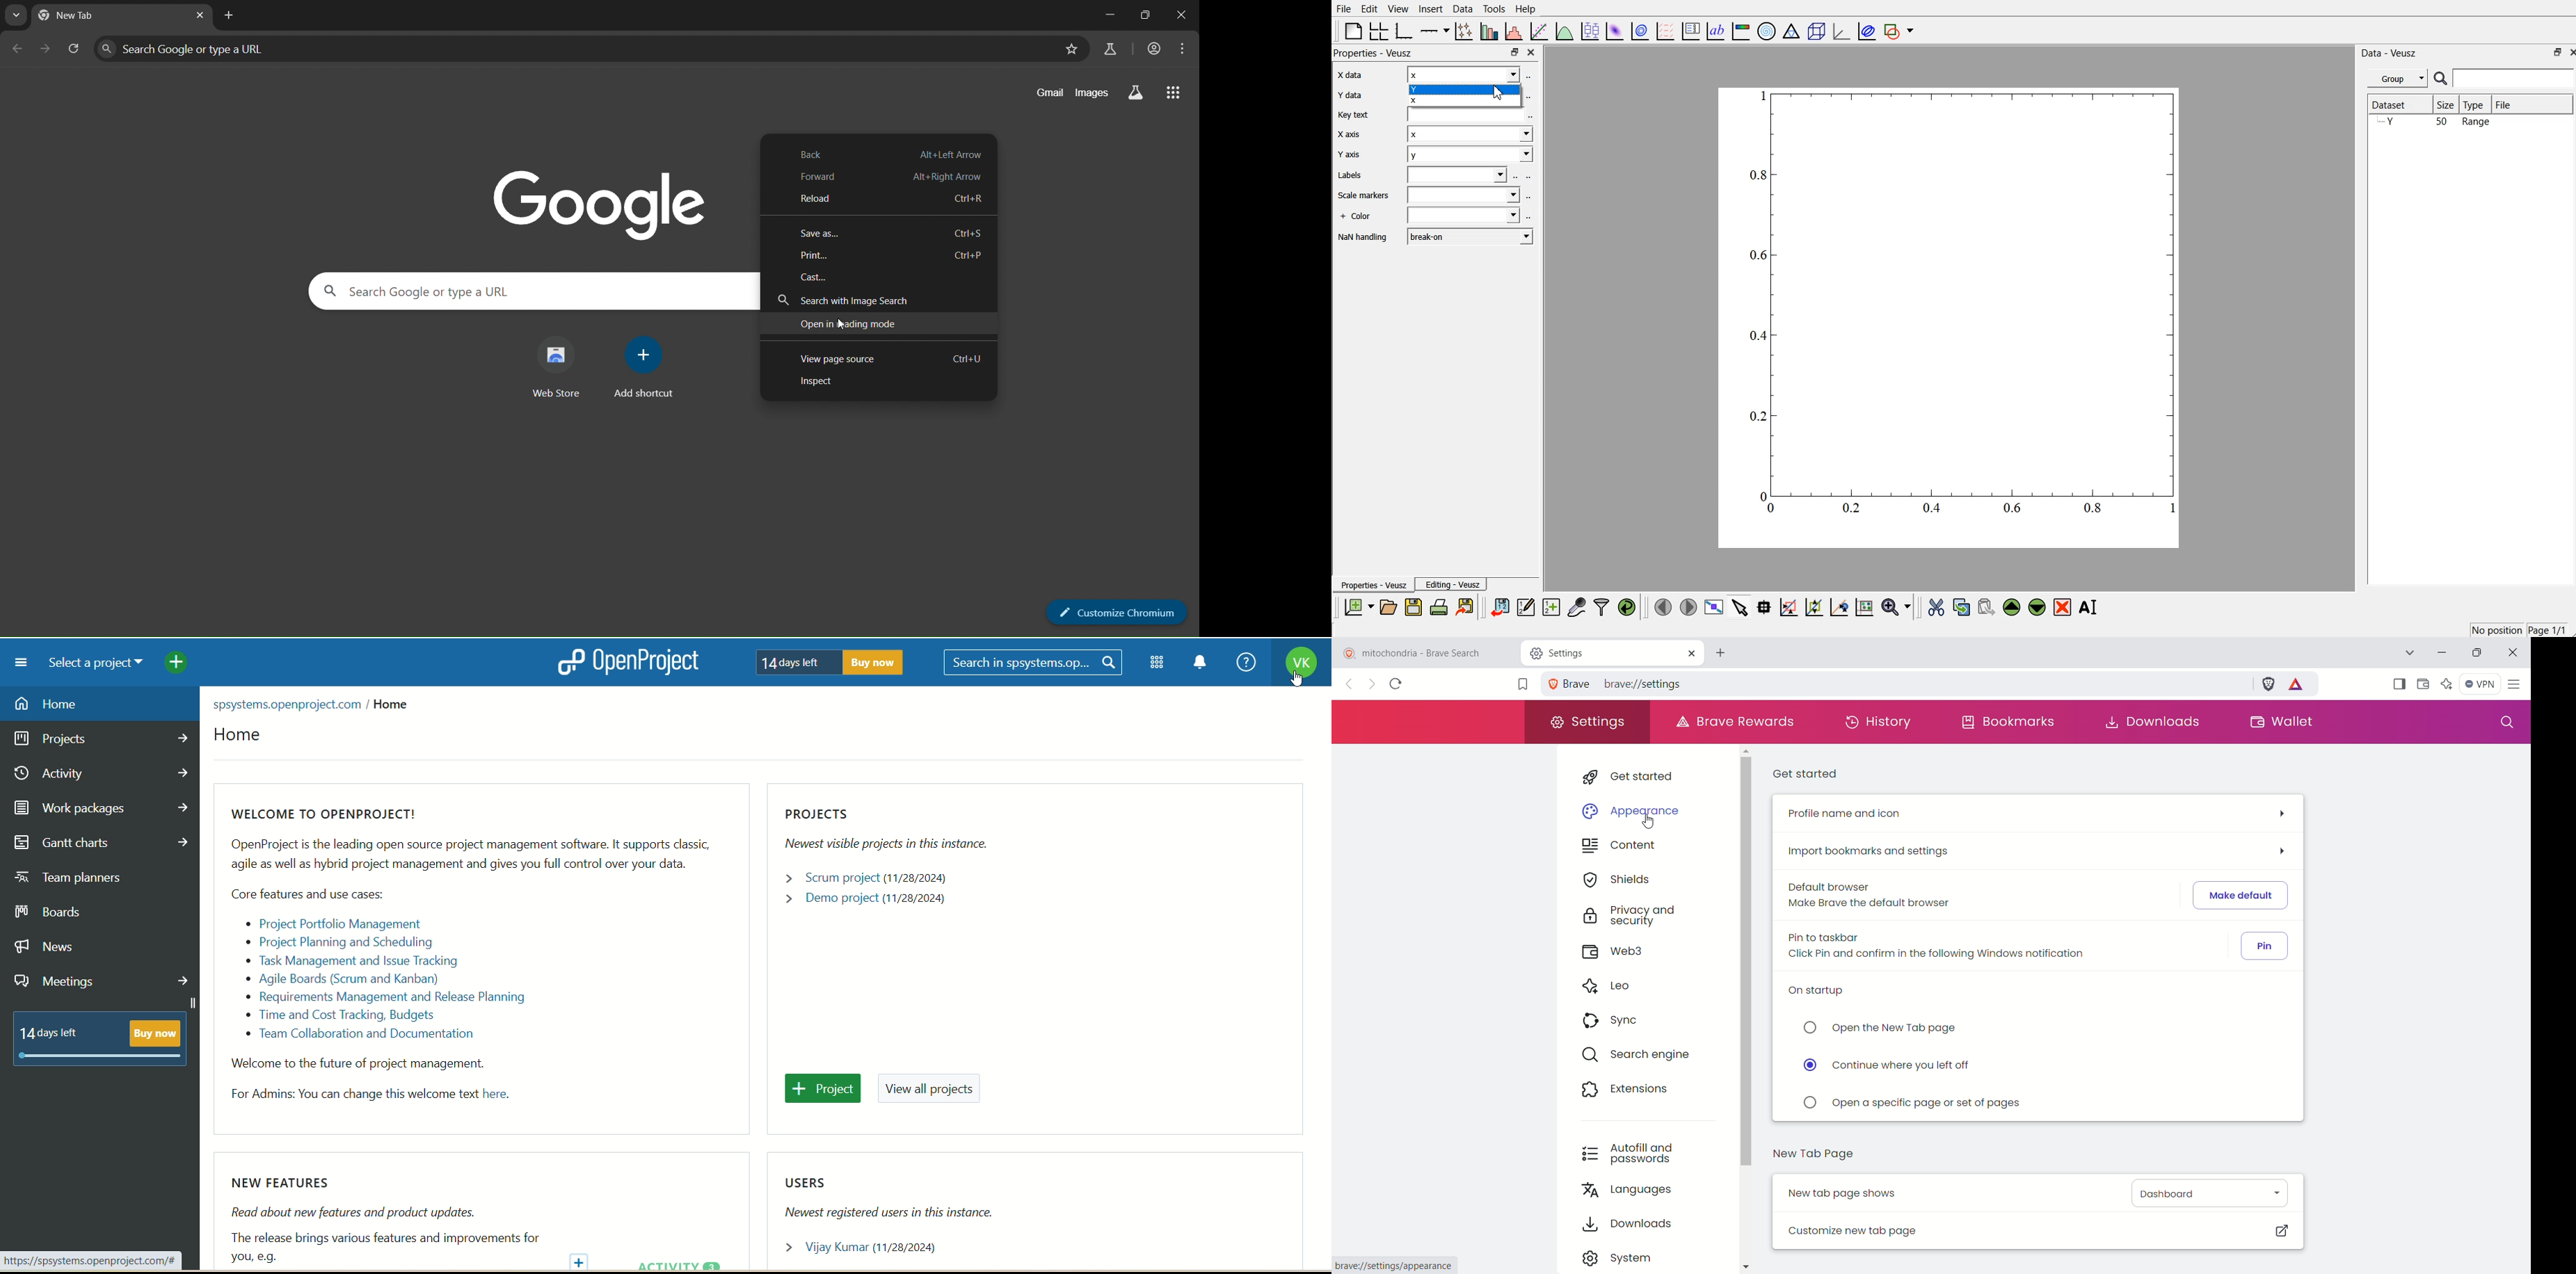 Image resolution: width=2576 pixels, height=1288 pixels. Describe the element at coordinates (1608, 985) in the screenshot. I see `leo` at that location.